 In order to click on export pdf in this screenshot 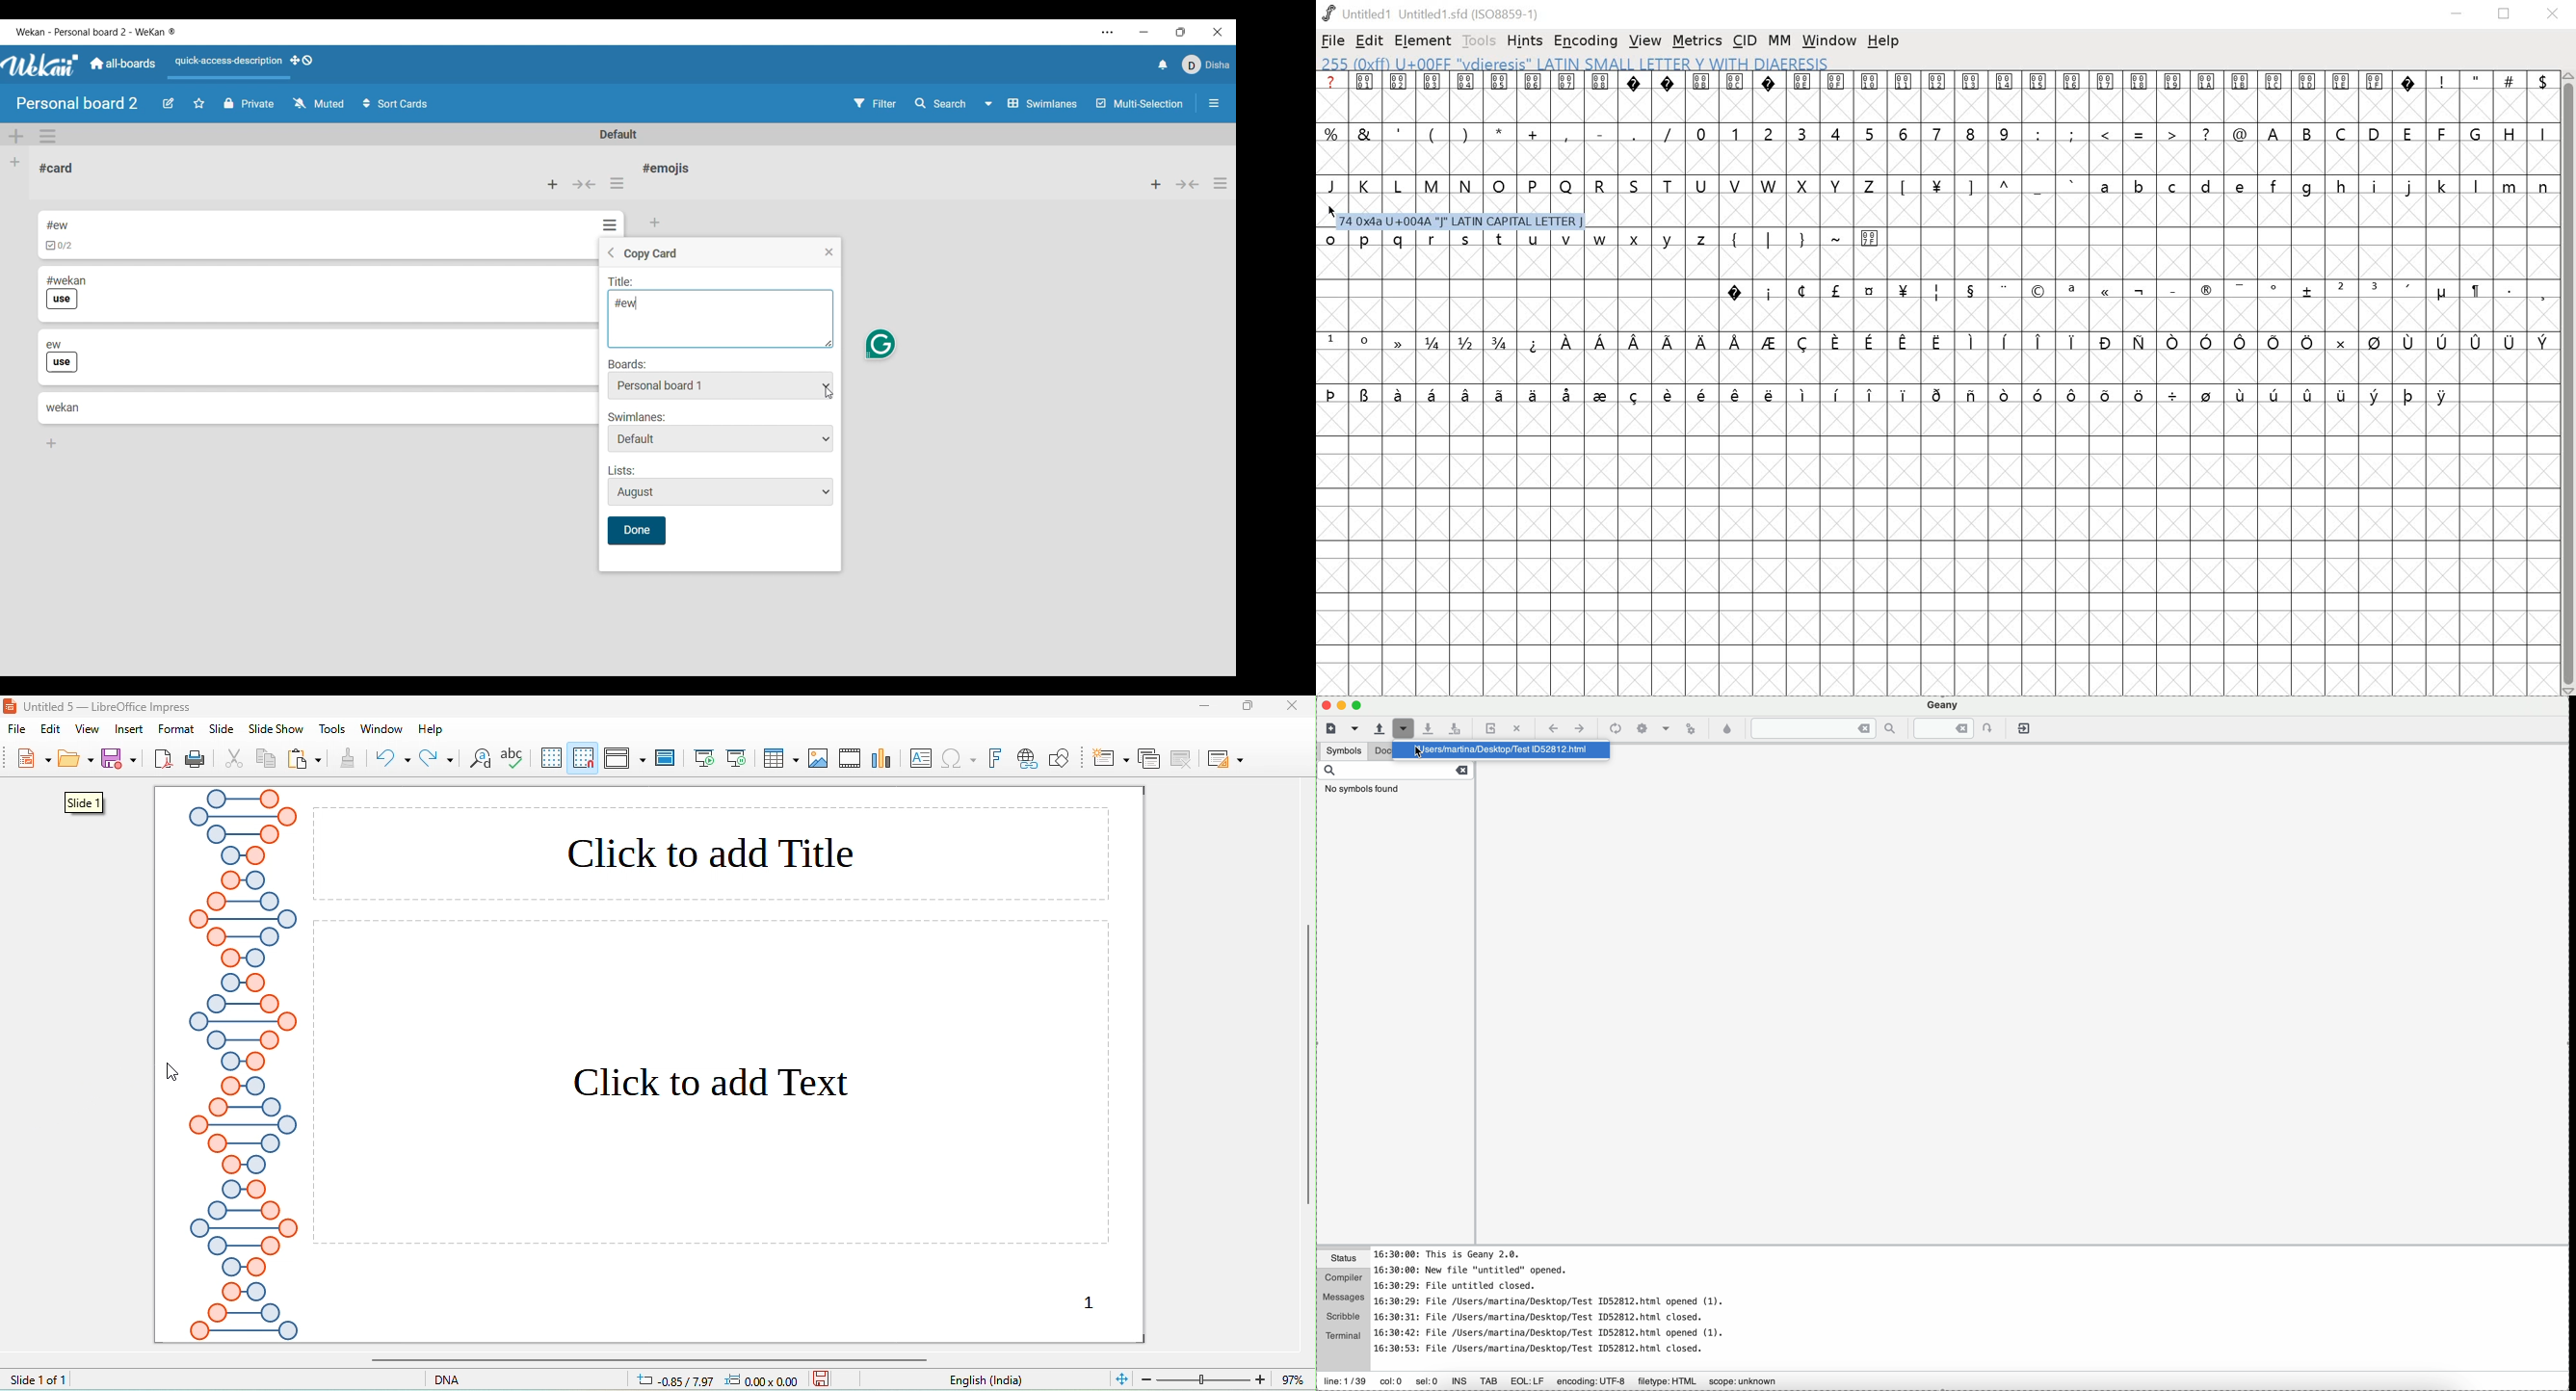, I will do `click(164, 760)`.